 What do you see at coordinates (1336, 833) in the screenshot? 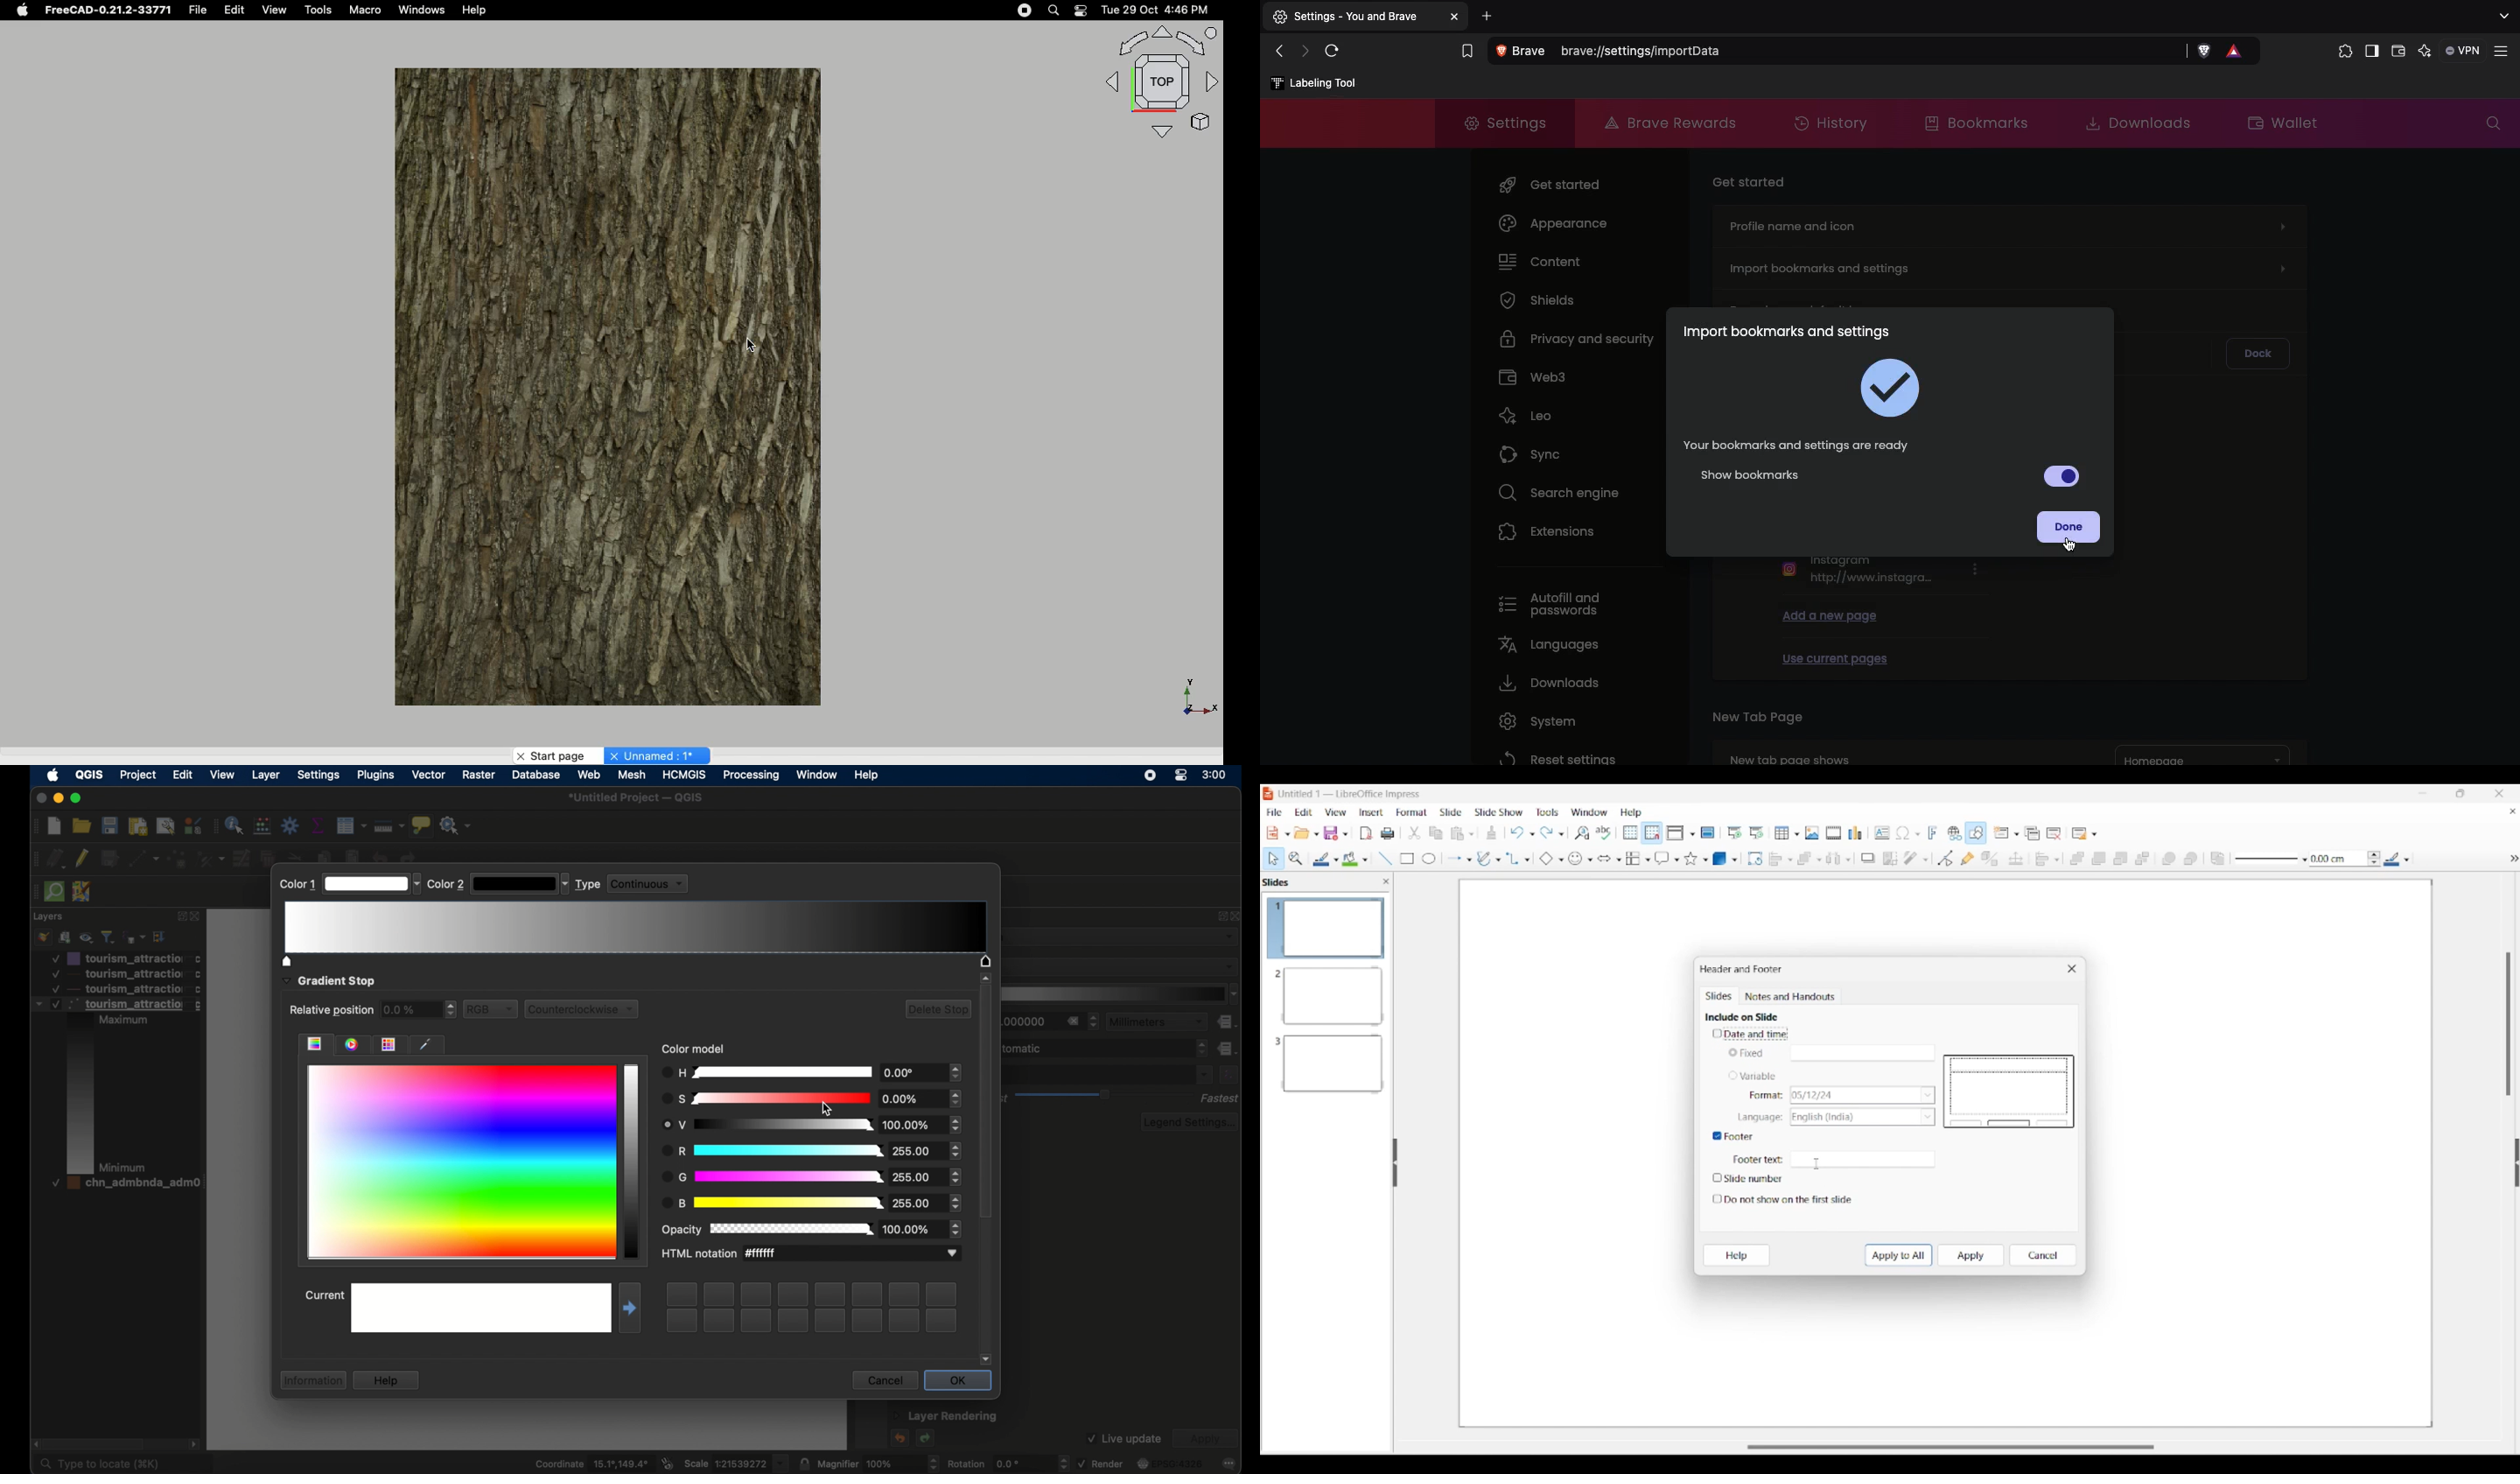
I see `Save options` at bounding box center [1336, 833].